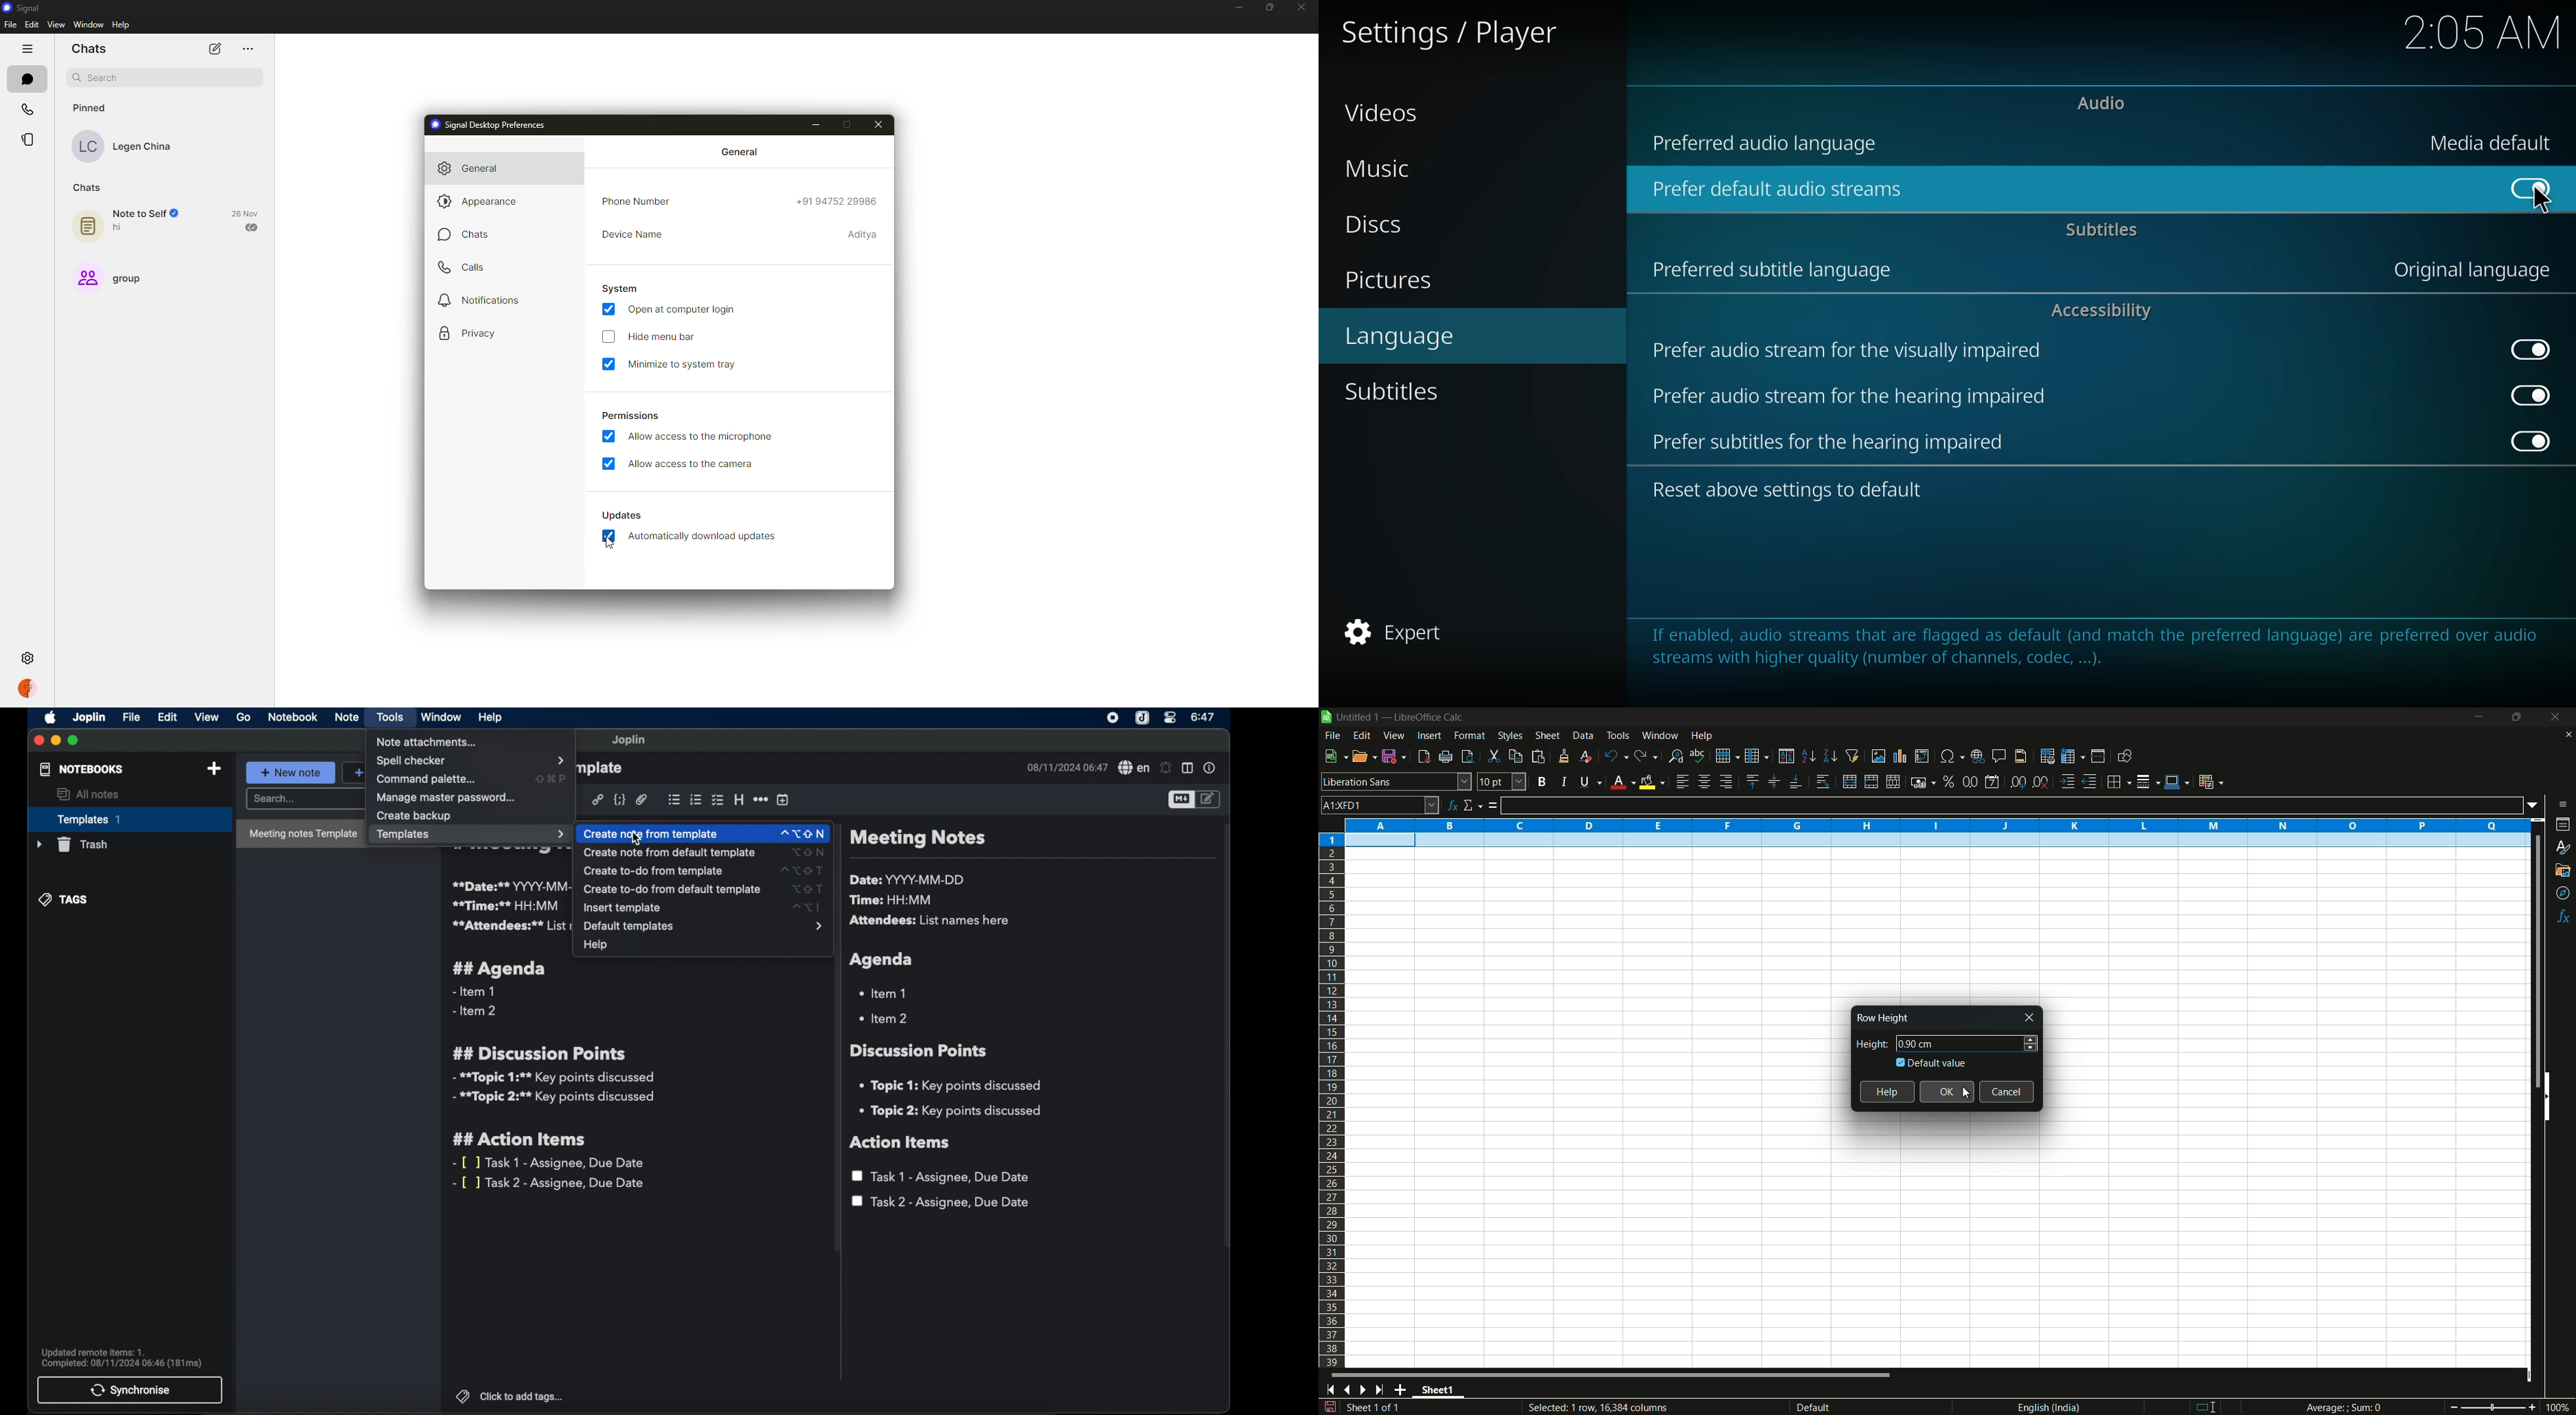 Image resolution: width=2576 pixels, height=1428 pixels. What do you see at coordinates (636, 840) in the screenshot?
I see `cursor` at bounding box center [636, 840].